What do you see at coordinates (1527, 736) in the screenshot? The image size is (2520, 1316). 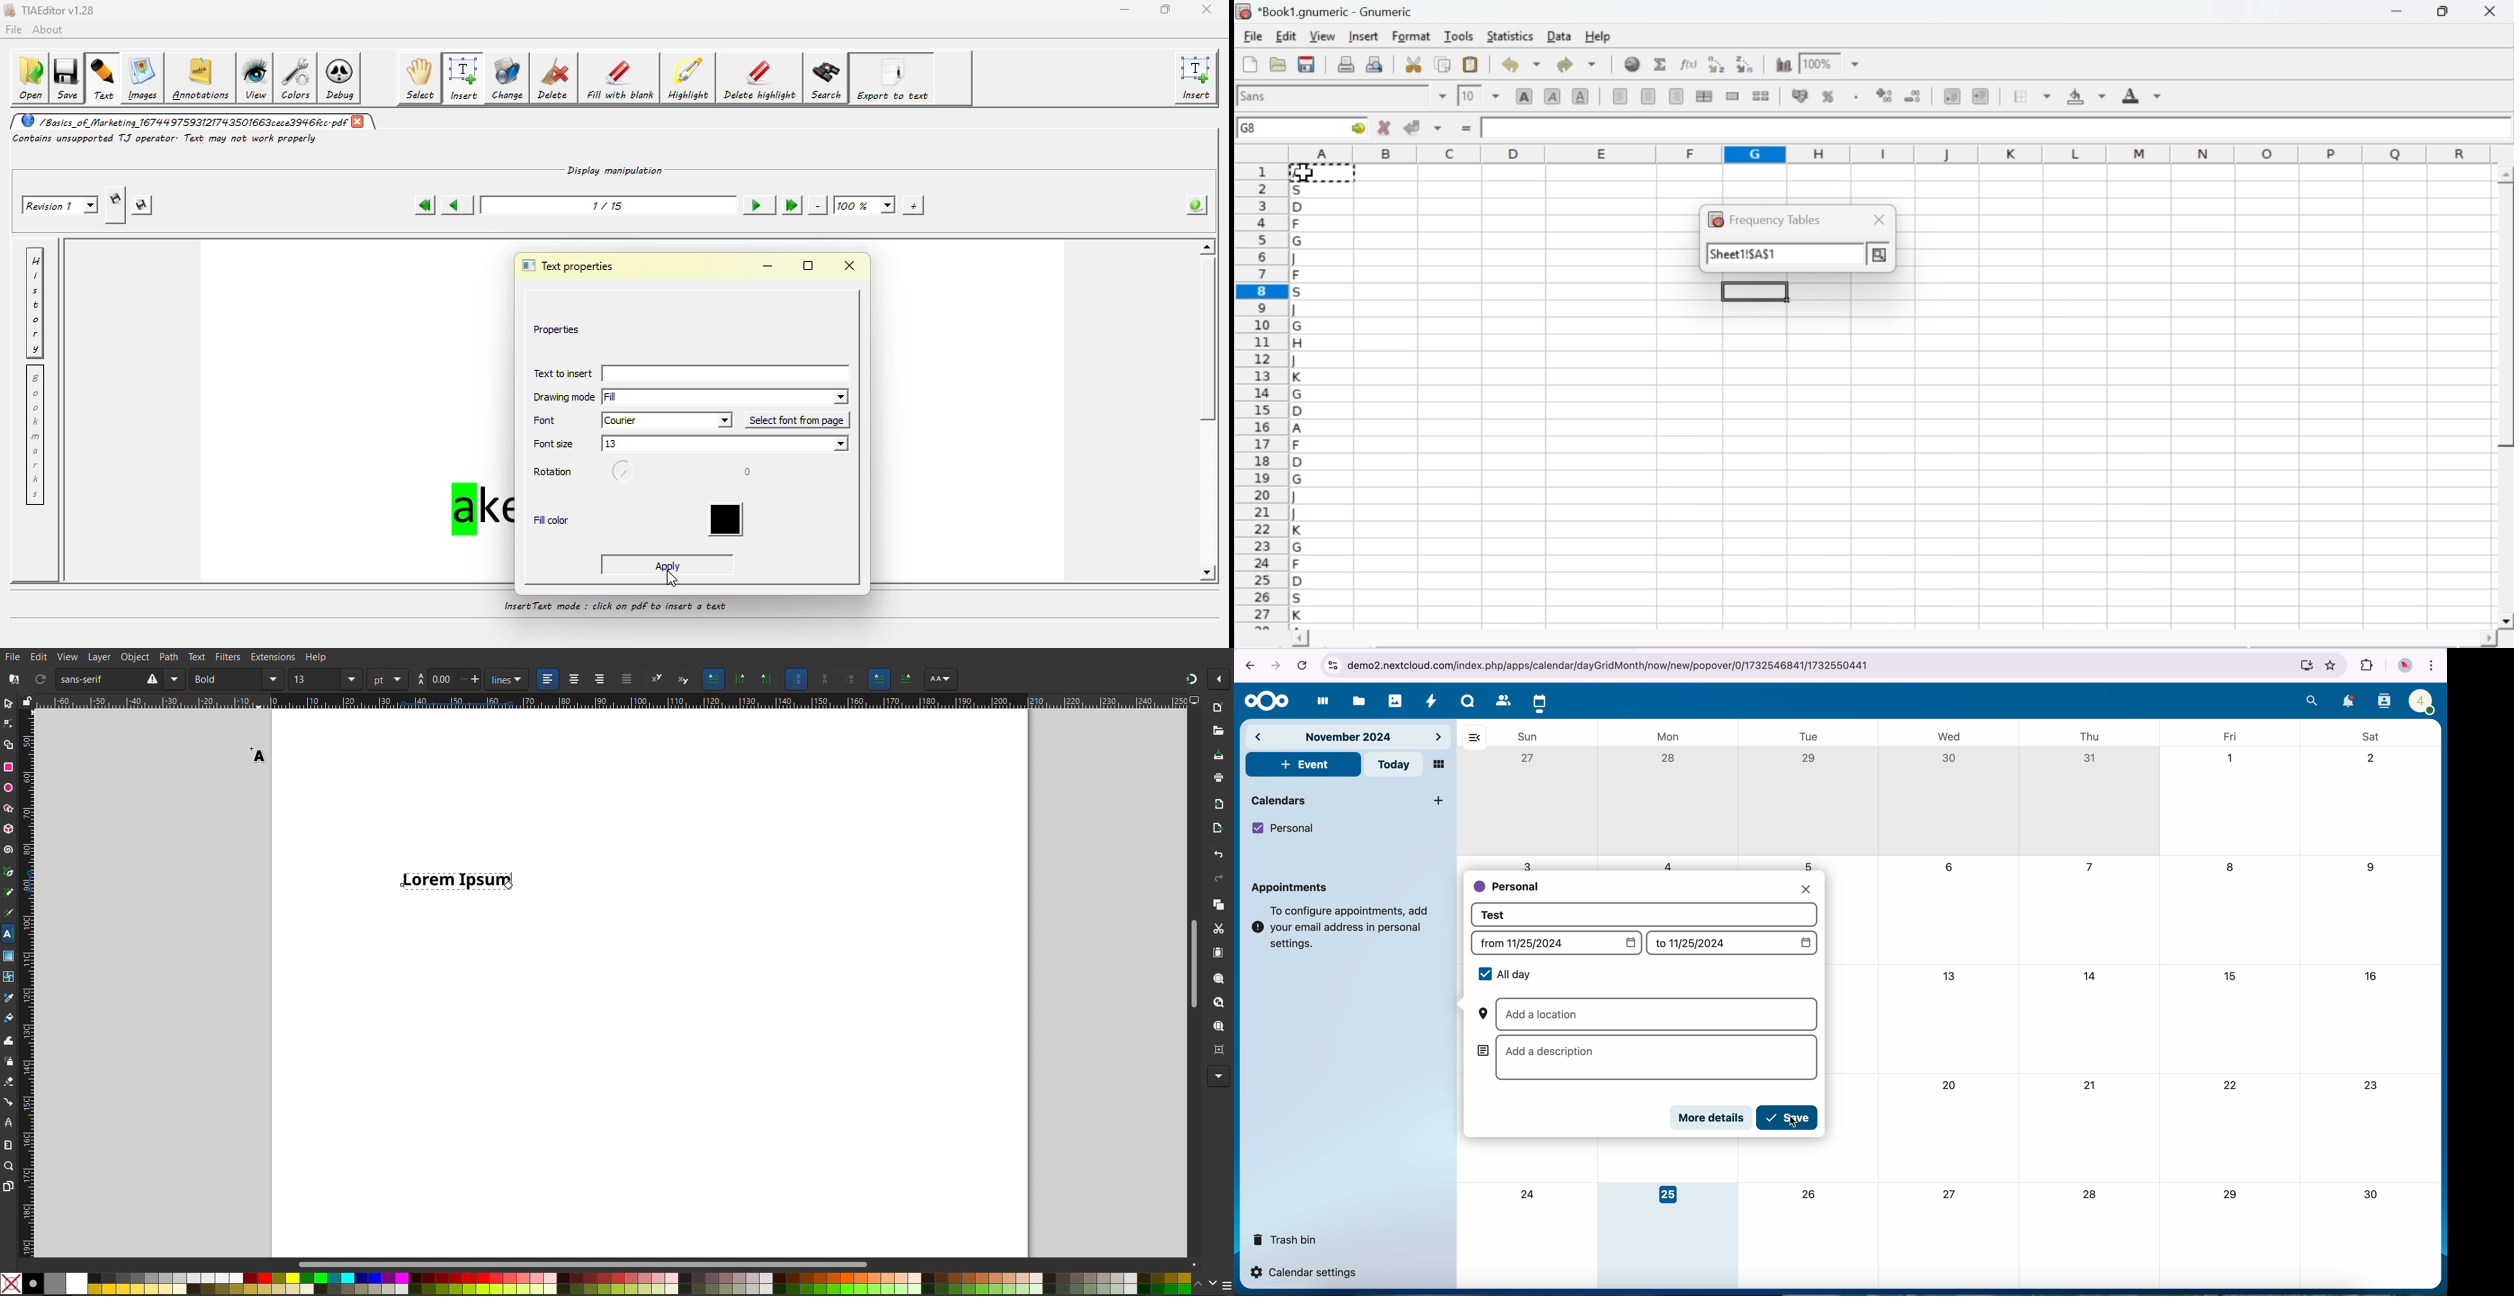 I see `sun` at bounding box center [1527, 736].